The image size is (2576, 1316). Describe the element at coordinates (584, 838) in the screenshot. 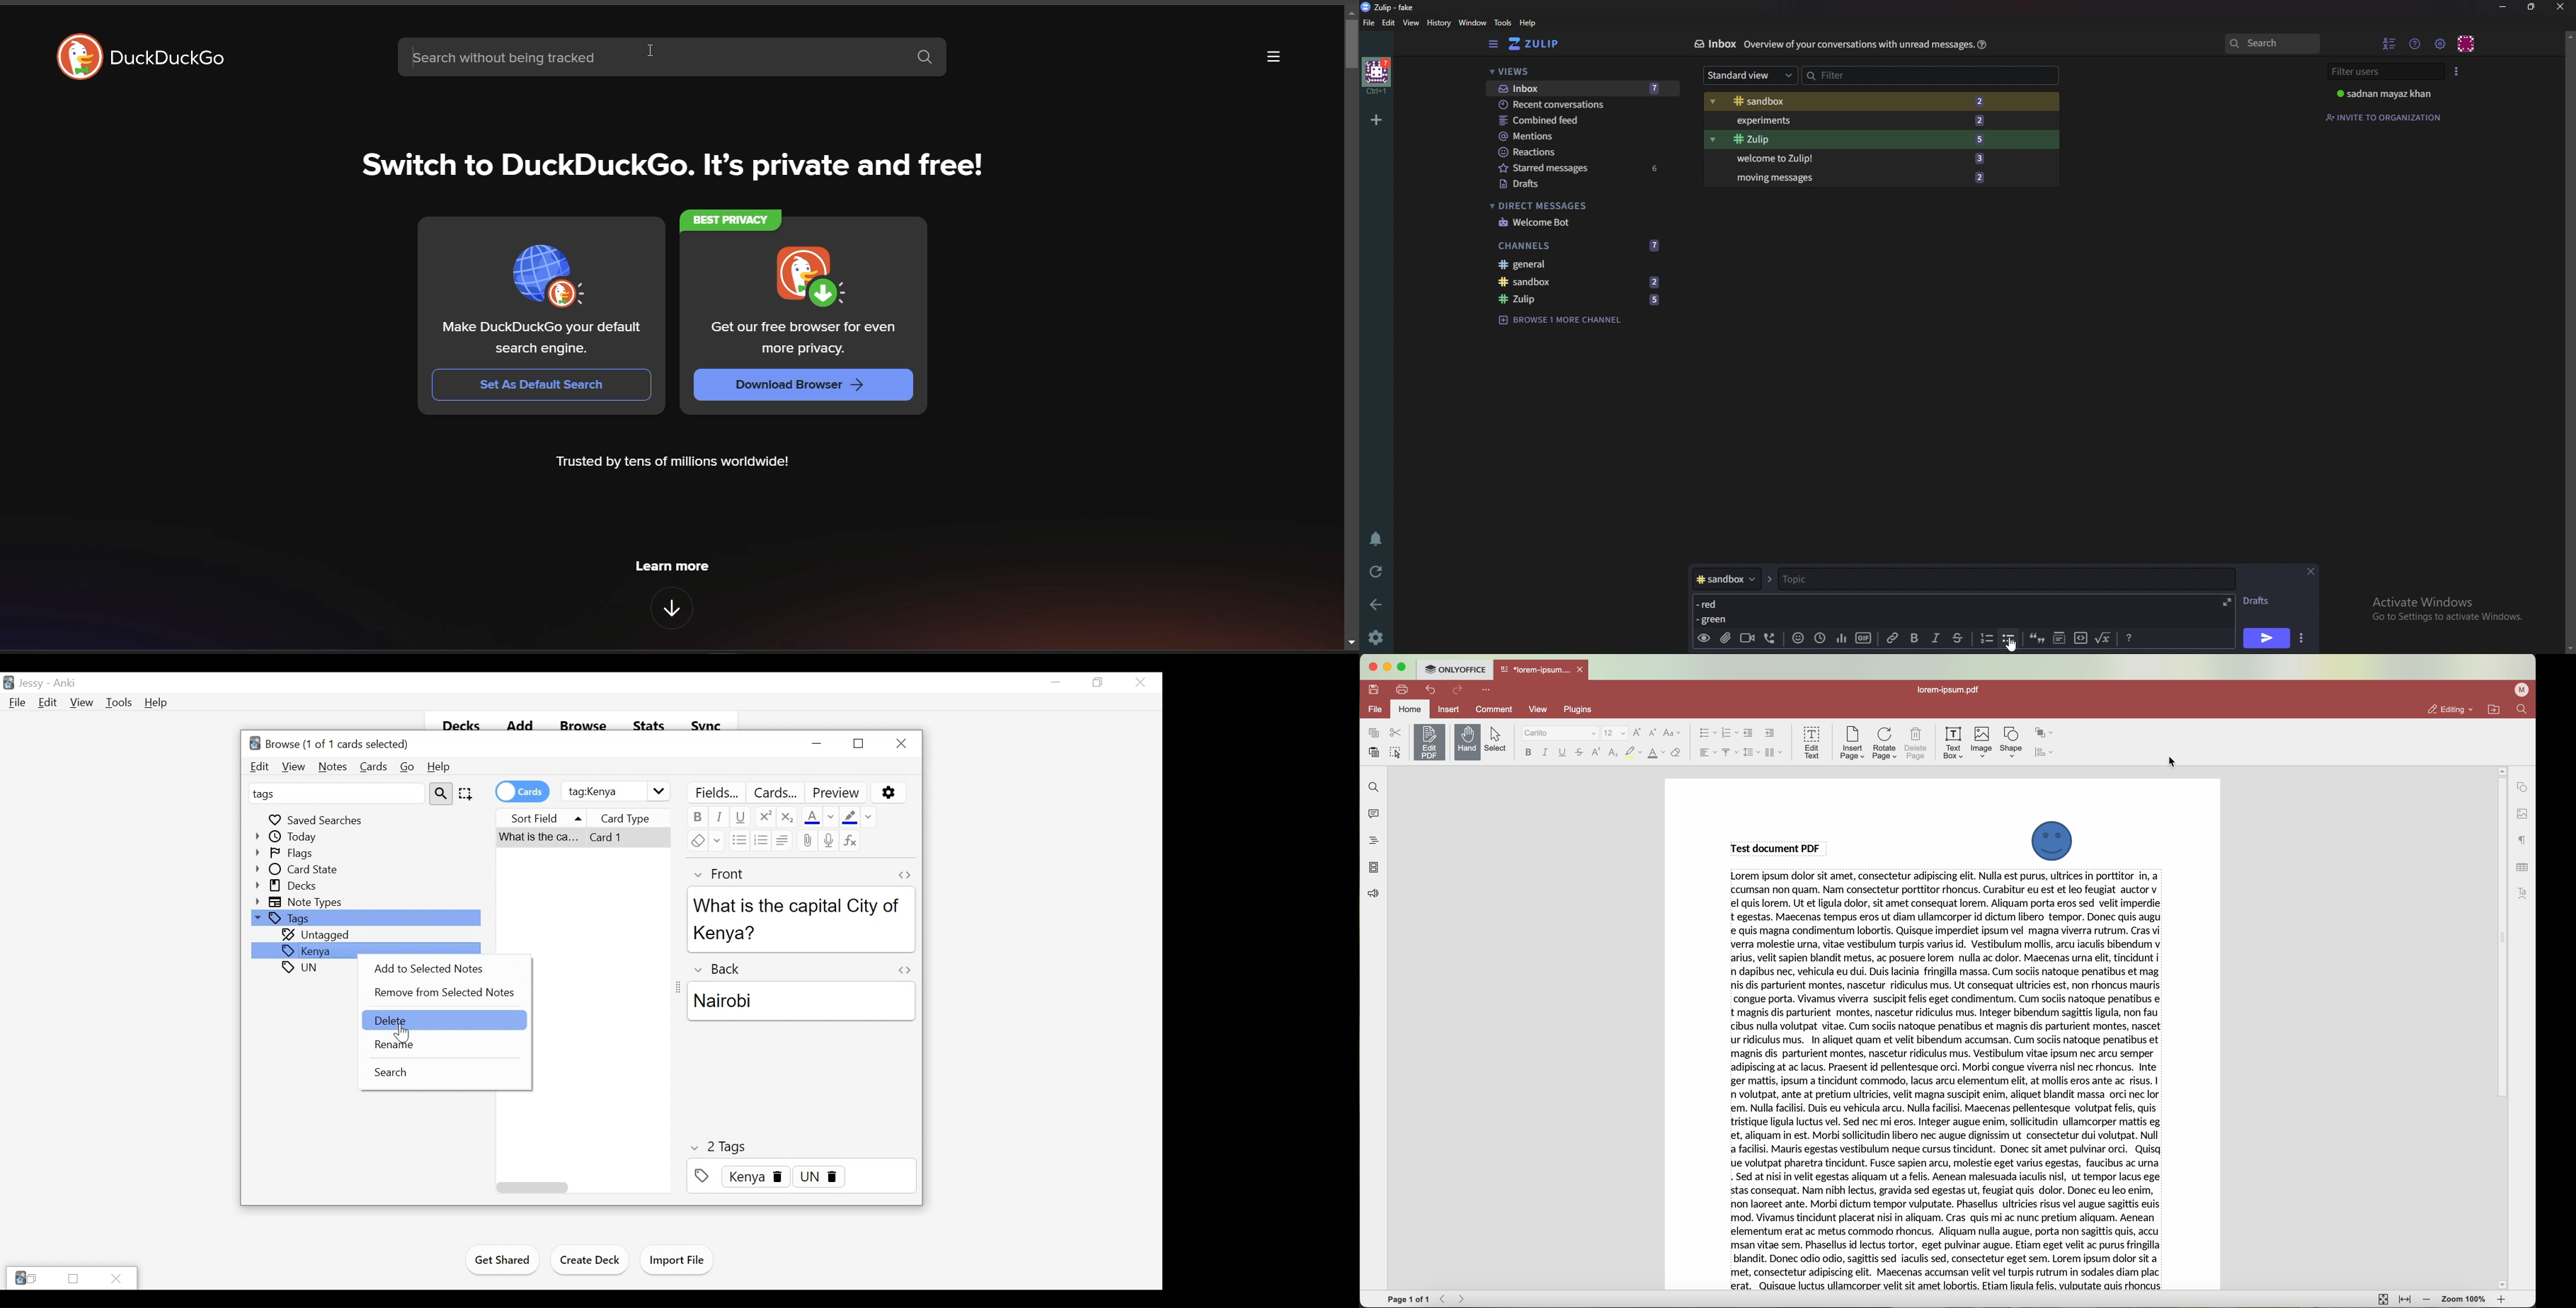

I see `Selected Card` at that location.